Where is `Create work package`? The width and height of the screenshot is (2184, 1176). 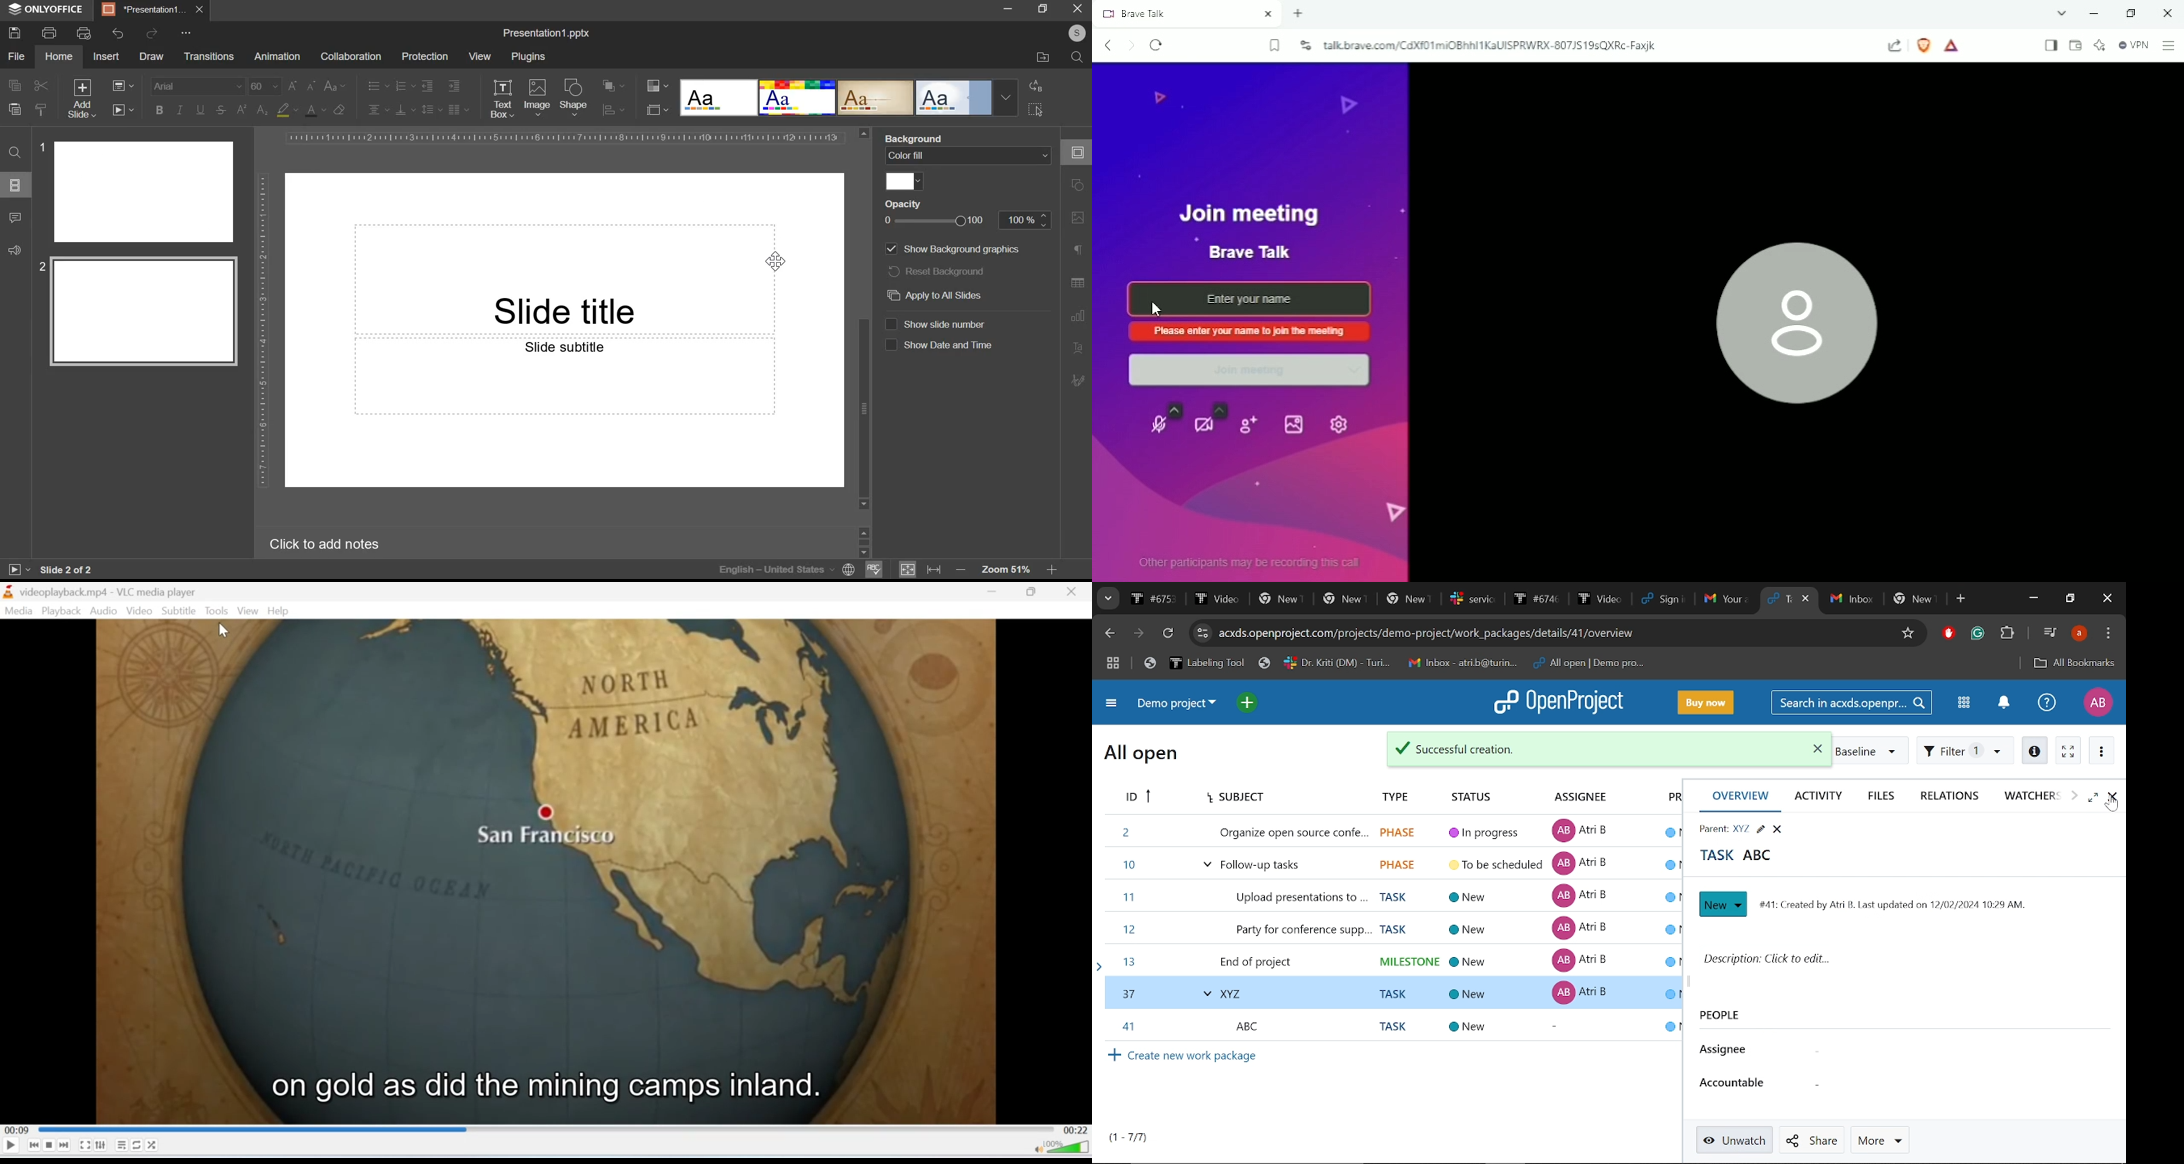
Create work package is located at coordinates (1184, 1023).